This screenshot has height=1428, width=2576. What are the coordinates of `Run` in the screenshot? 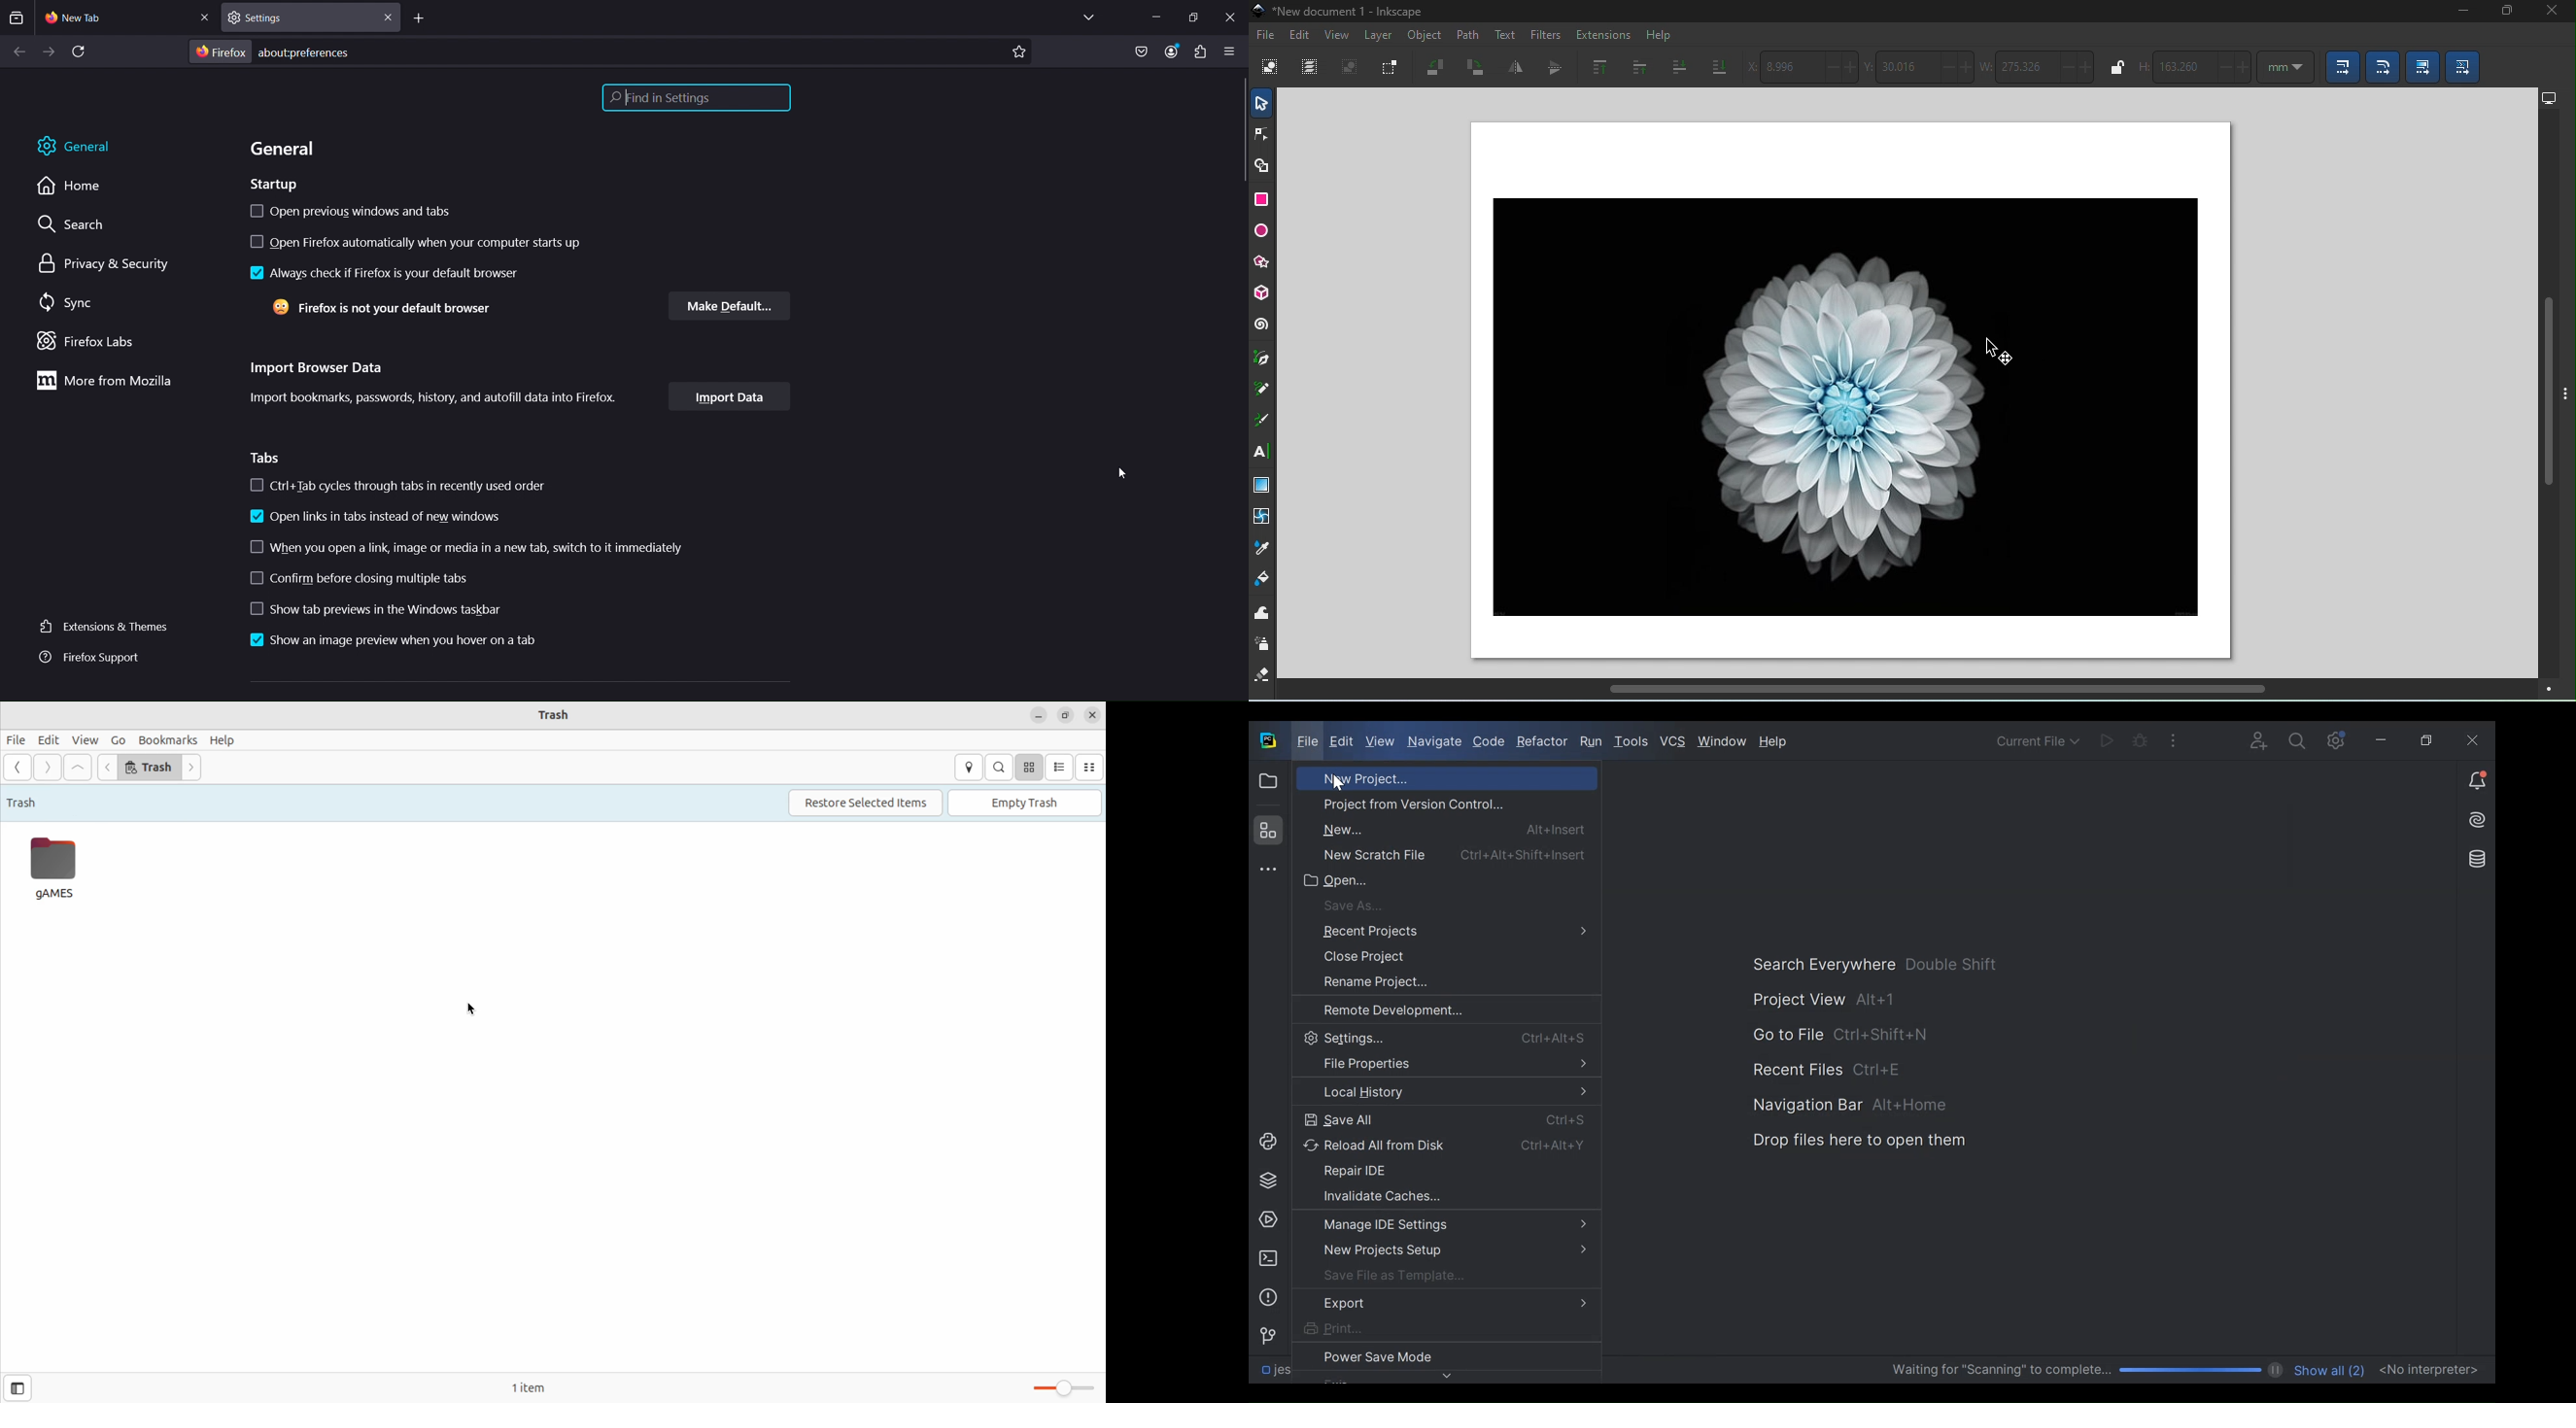 It's located at (2105, 741).